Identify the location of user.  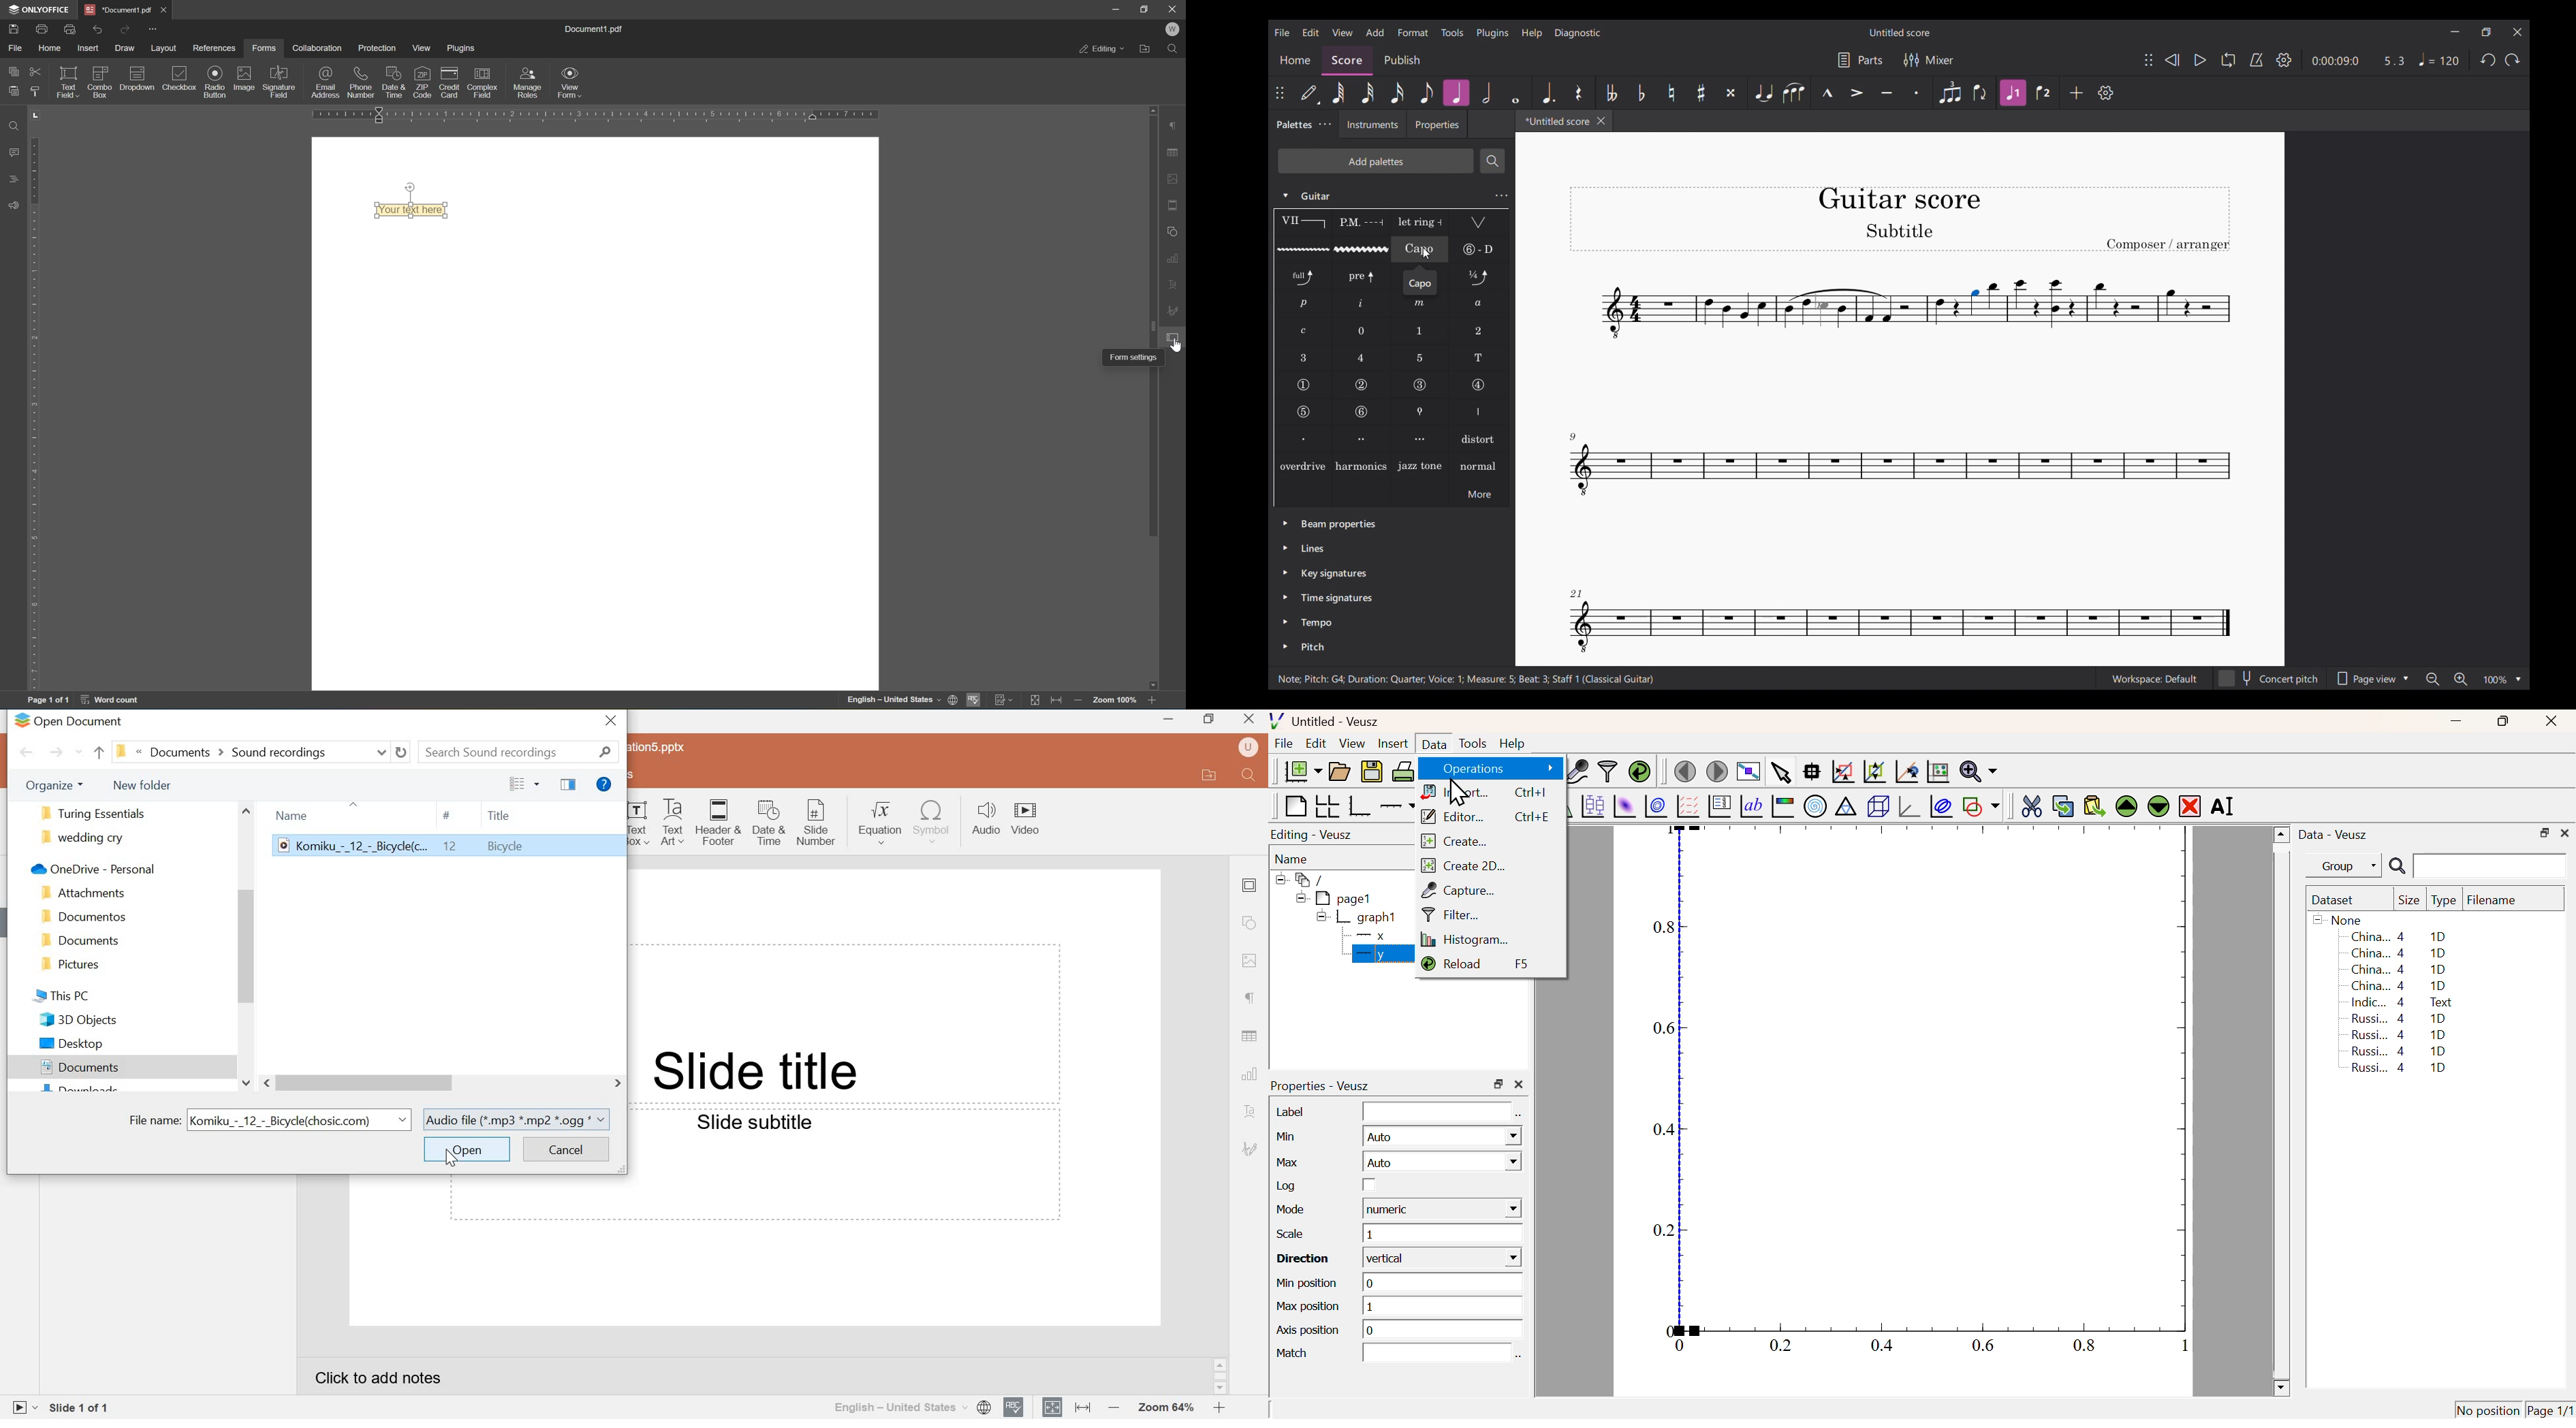
(1248, 747).